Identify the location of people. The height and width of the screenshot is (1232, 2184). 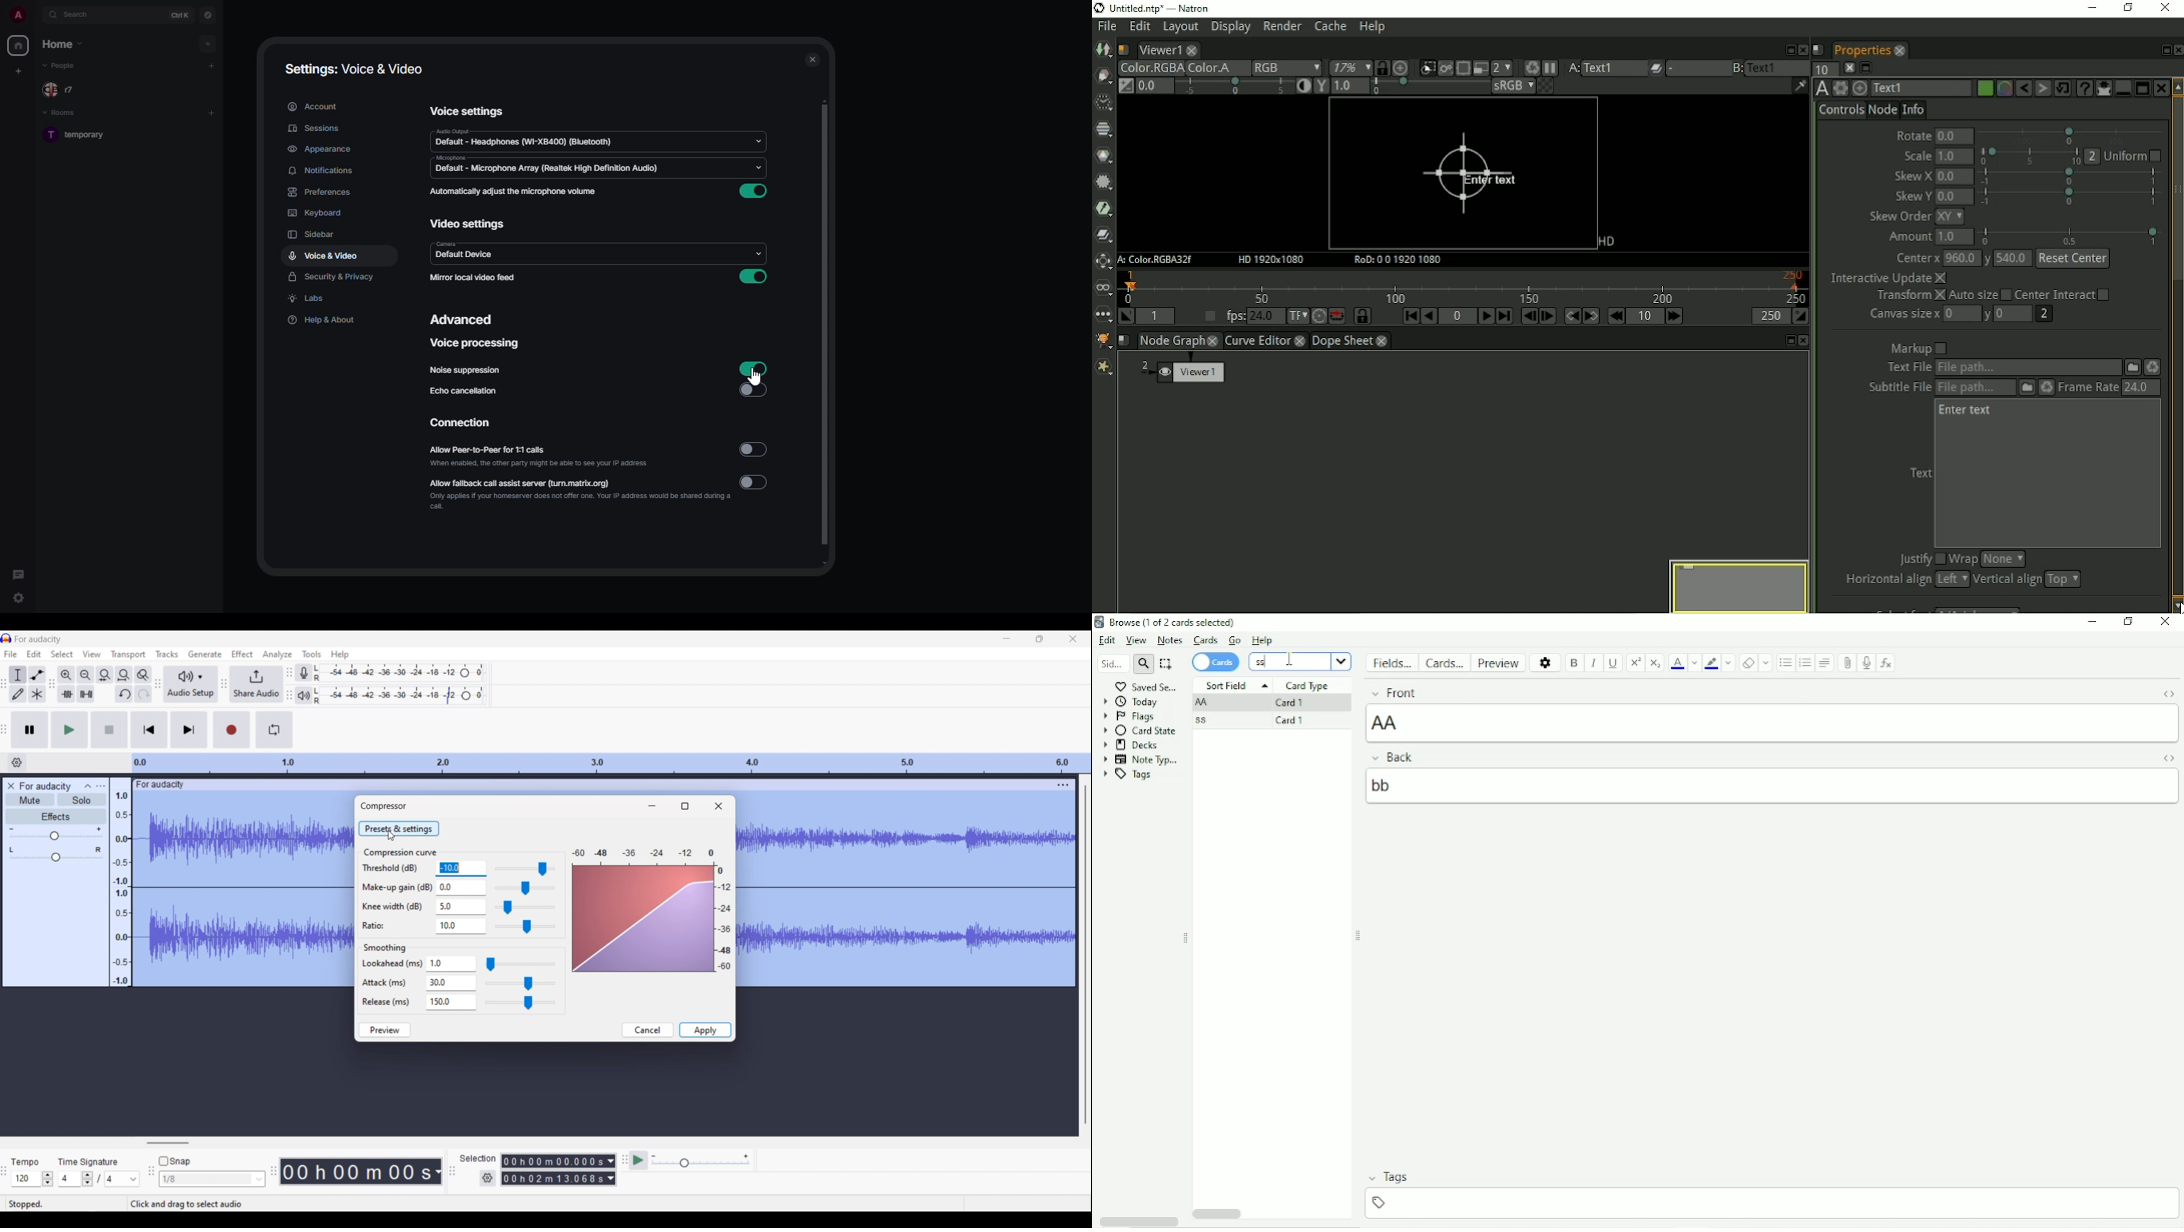
(62, 89).